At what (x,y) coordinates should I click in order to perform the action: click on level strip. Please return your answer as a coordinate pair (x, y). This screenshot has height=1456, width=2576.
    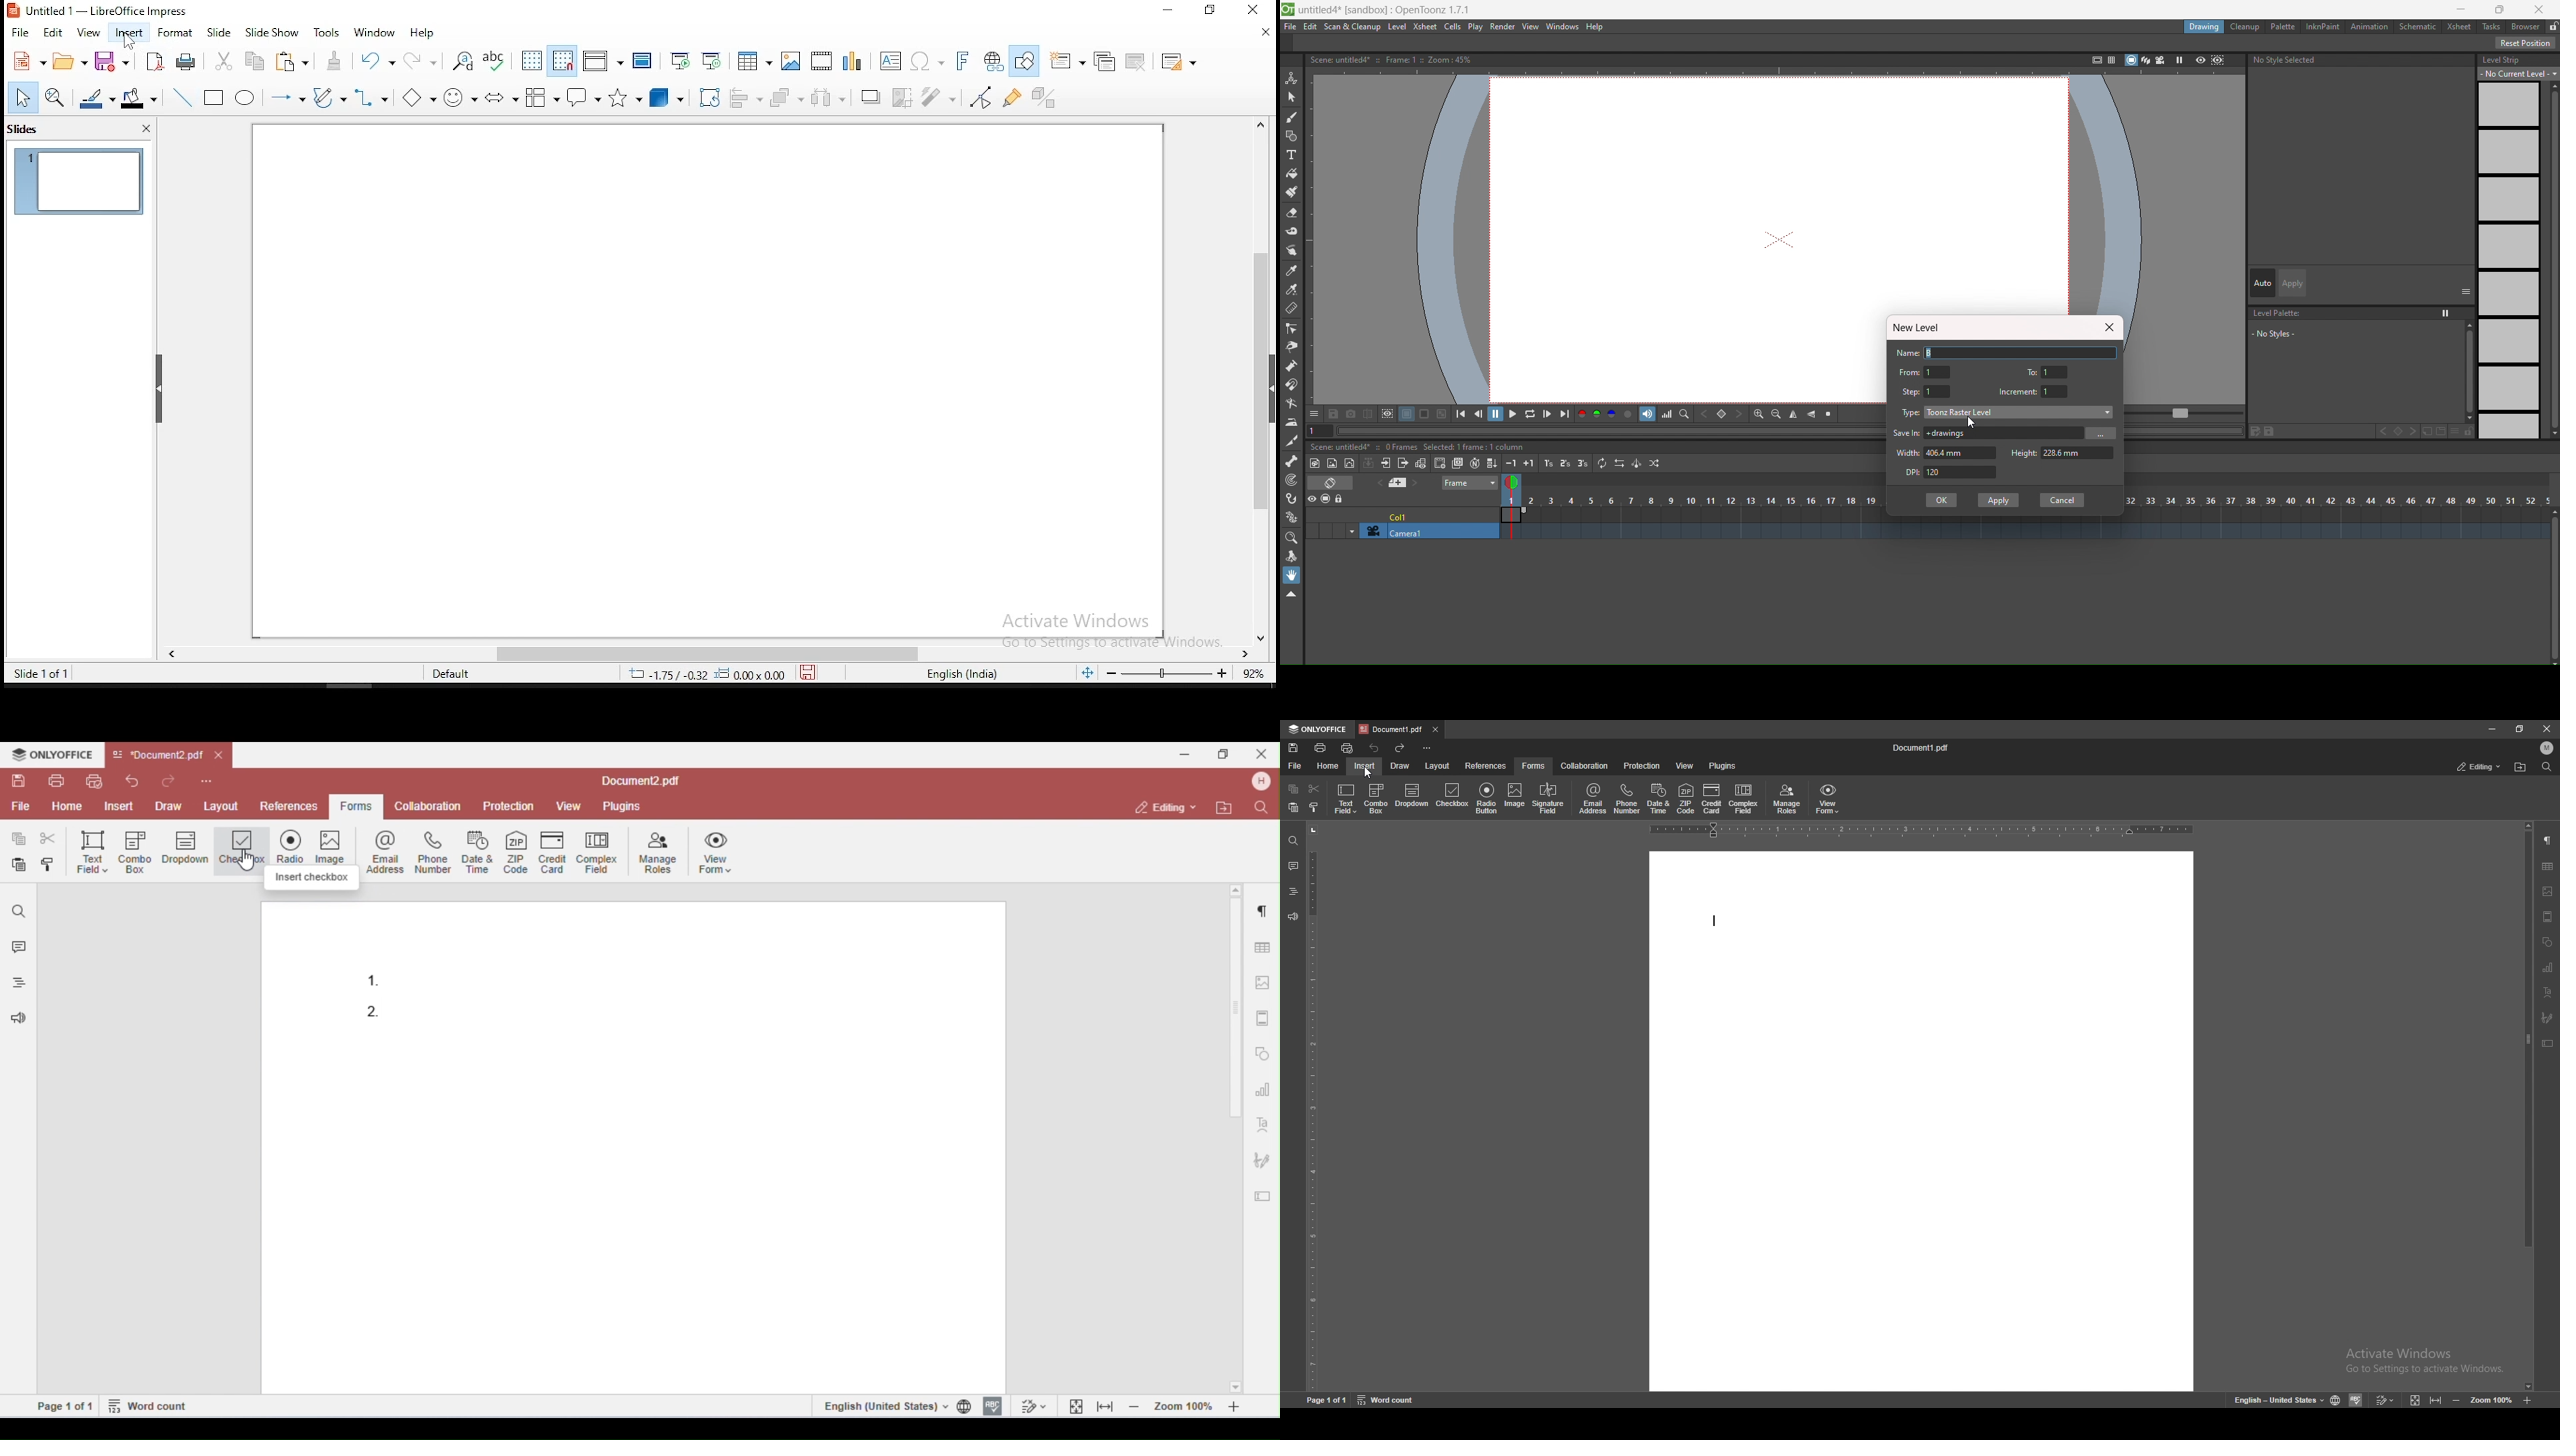
    Looking at the image, I should click on (2501, 59).